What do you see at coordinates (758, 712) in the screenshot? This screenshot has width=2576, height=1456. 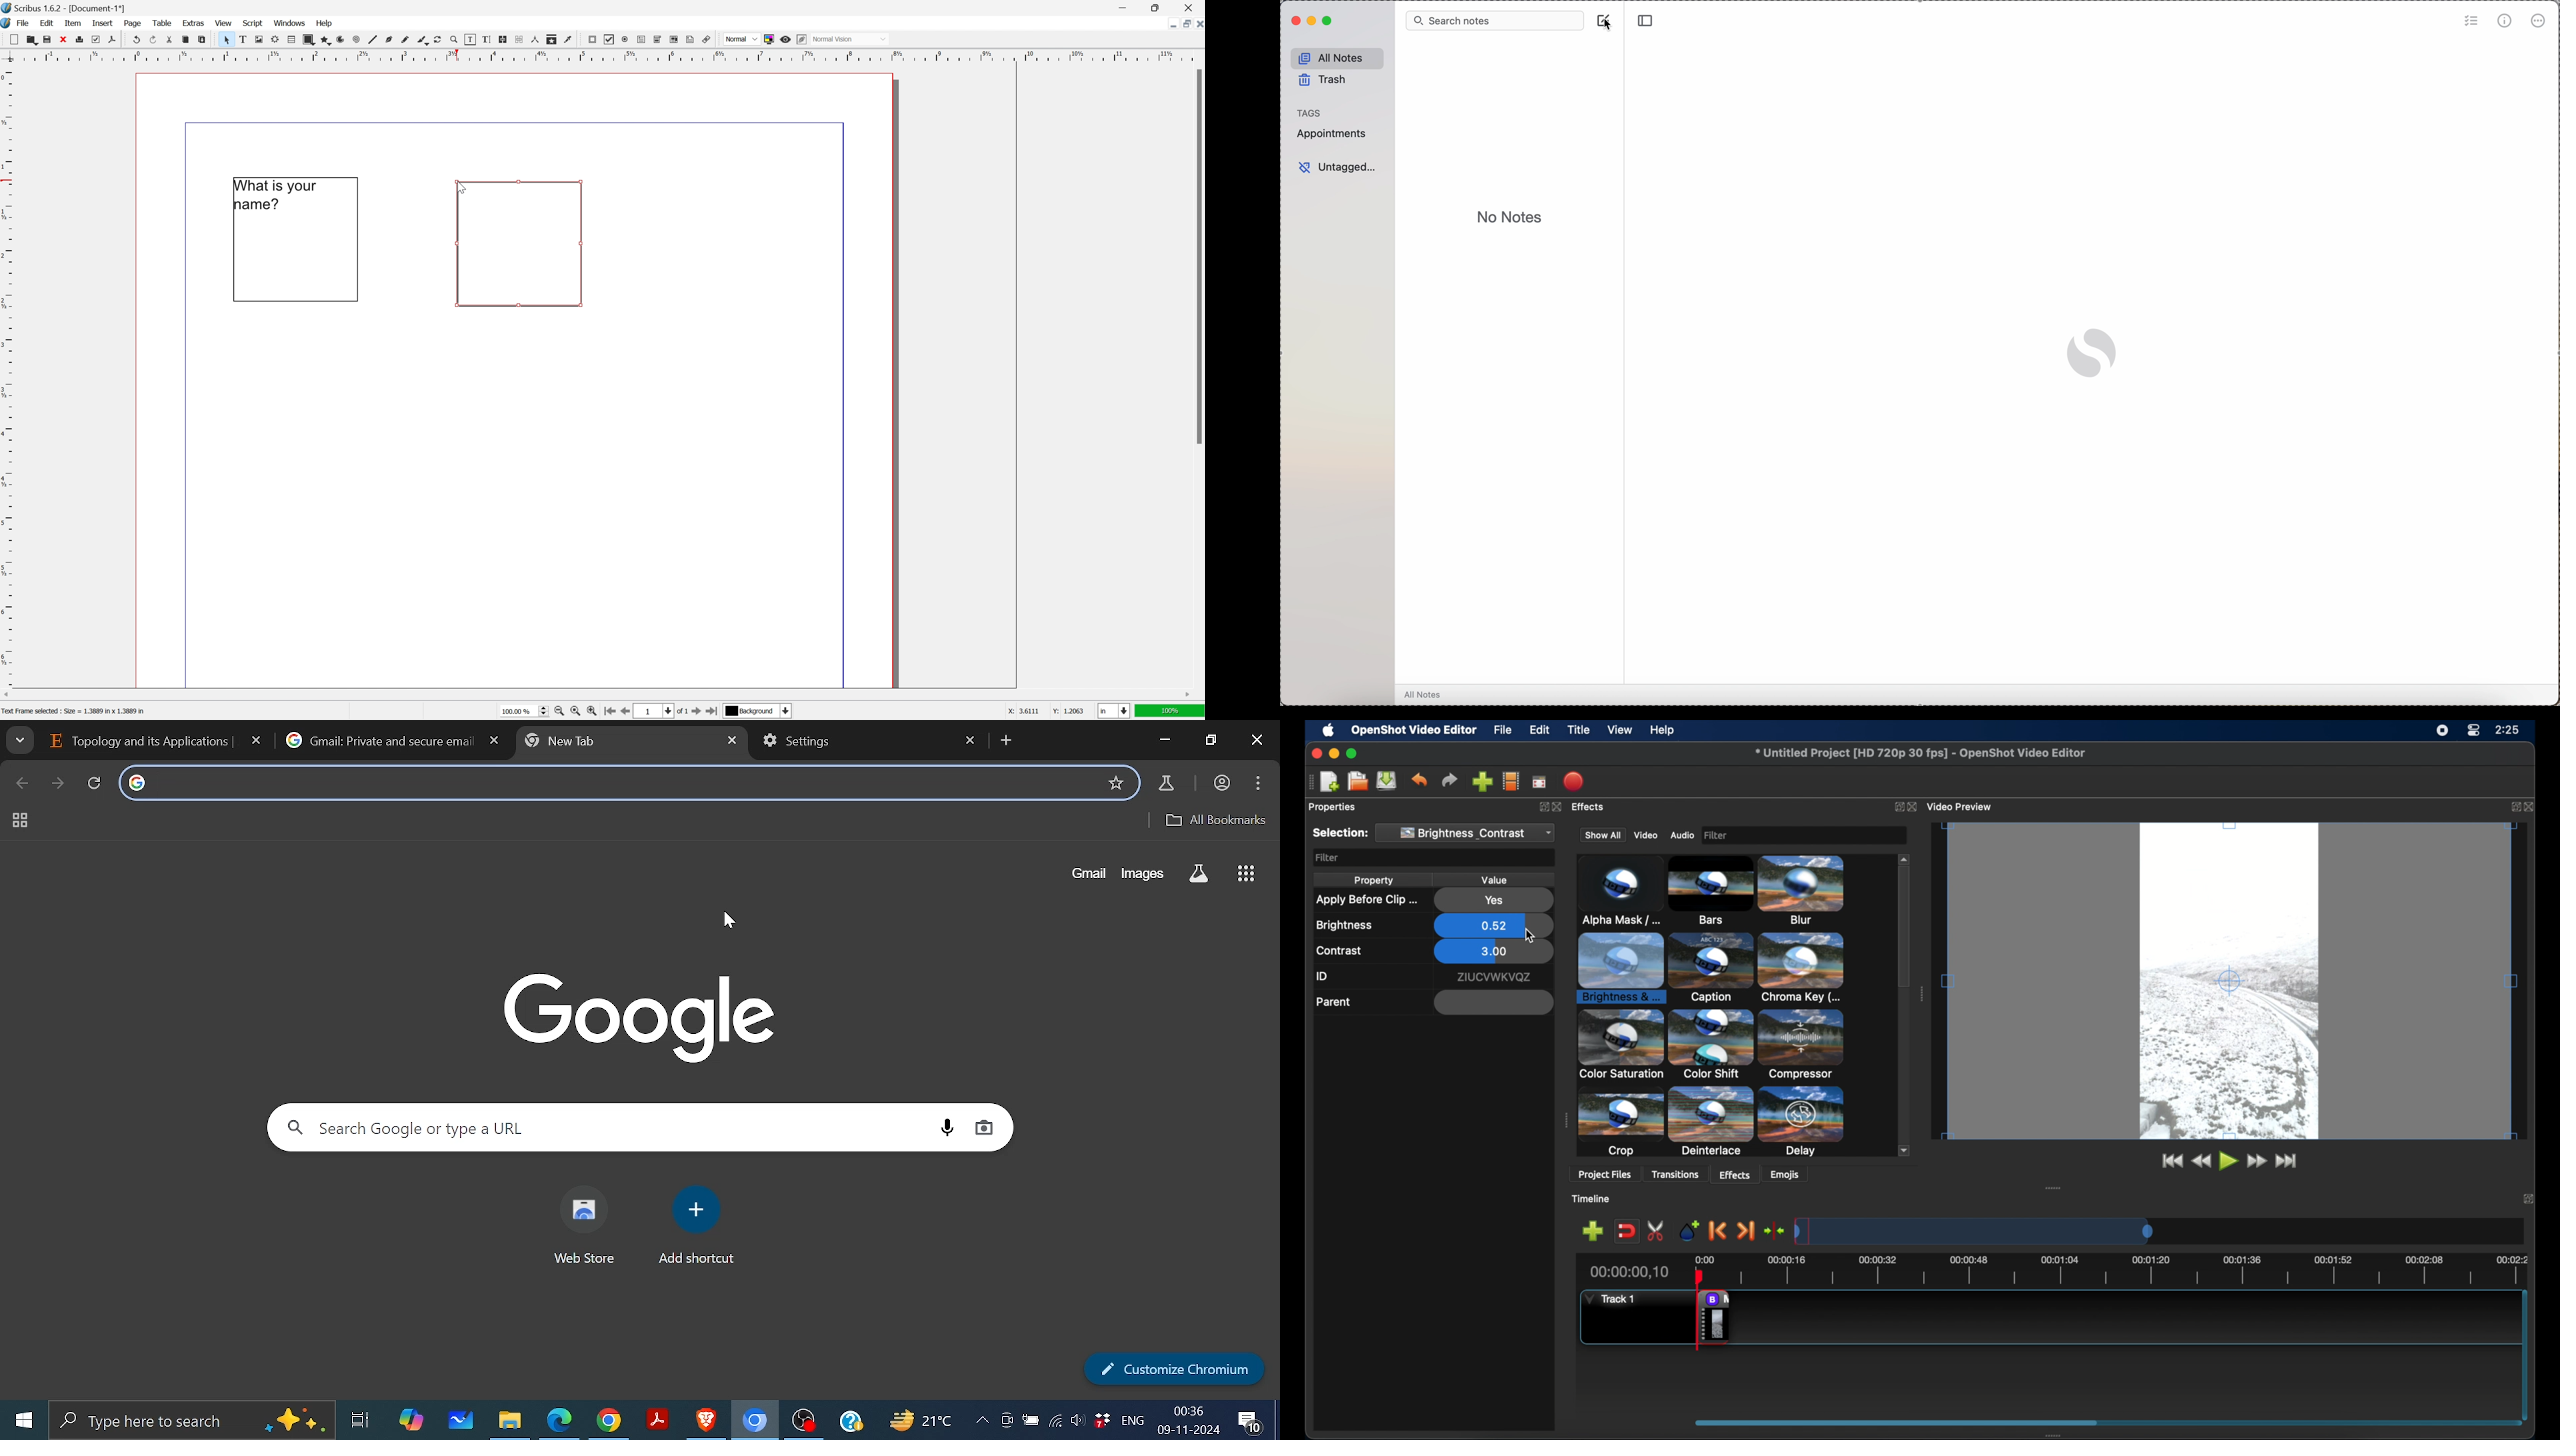 I see `select current layer` at bounding box center [758, 712].